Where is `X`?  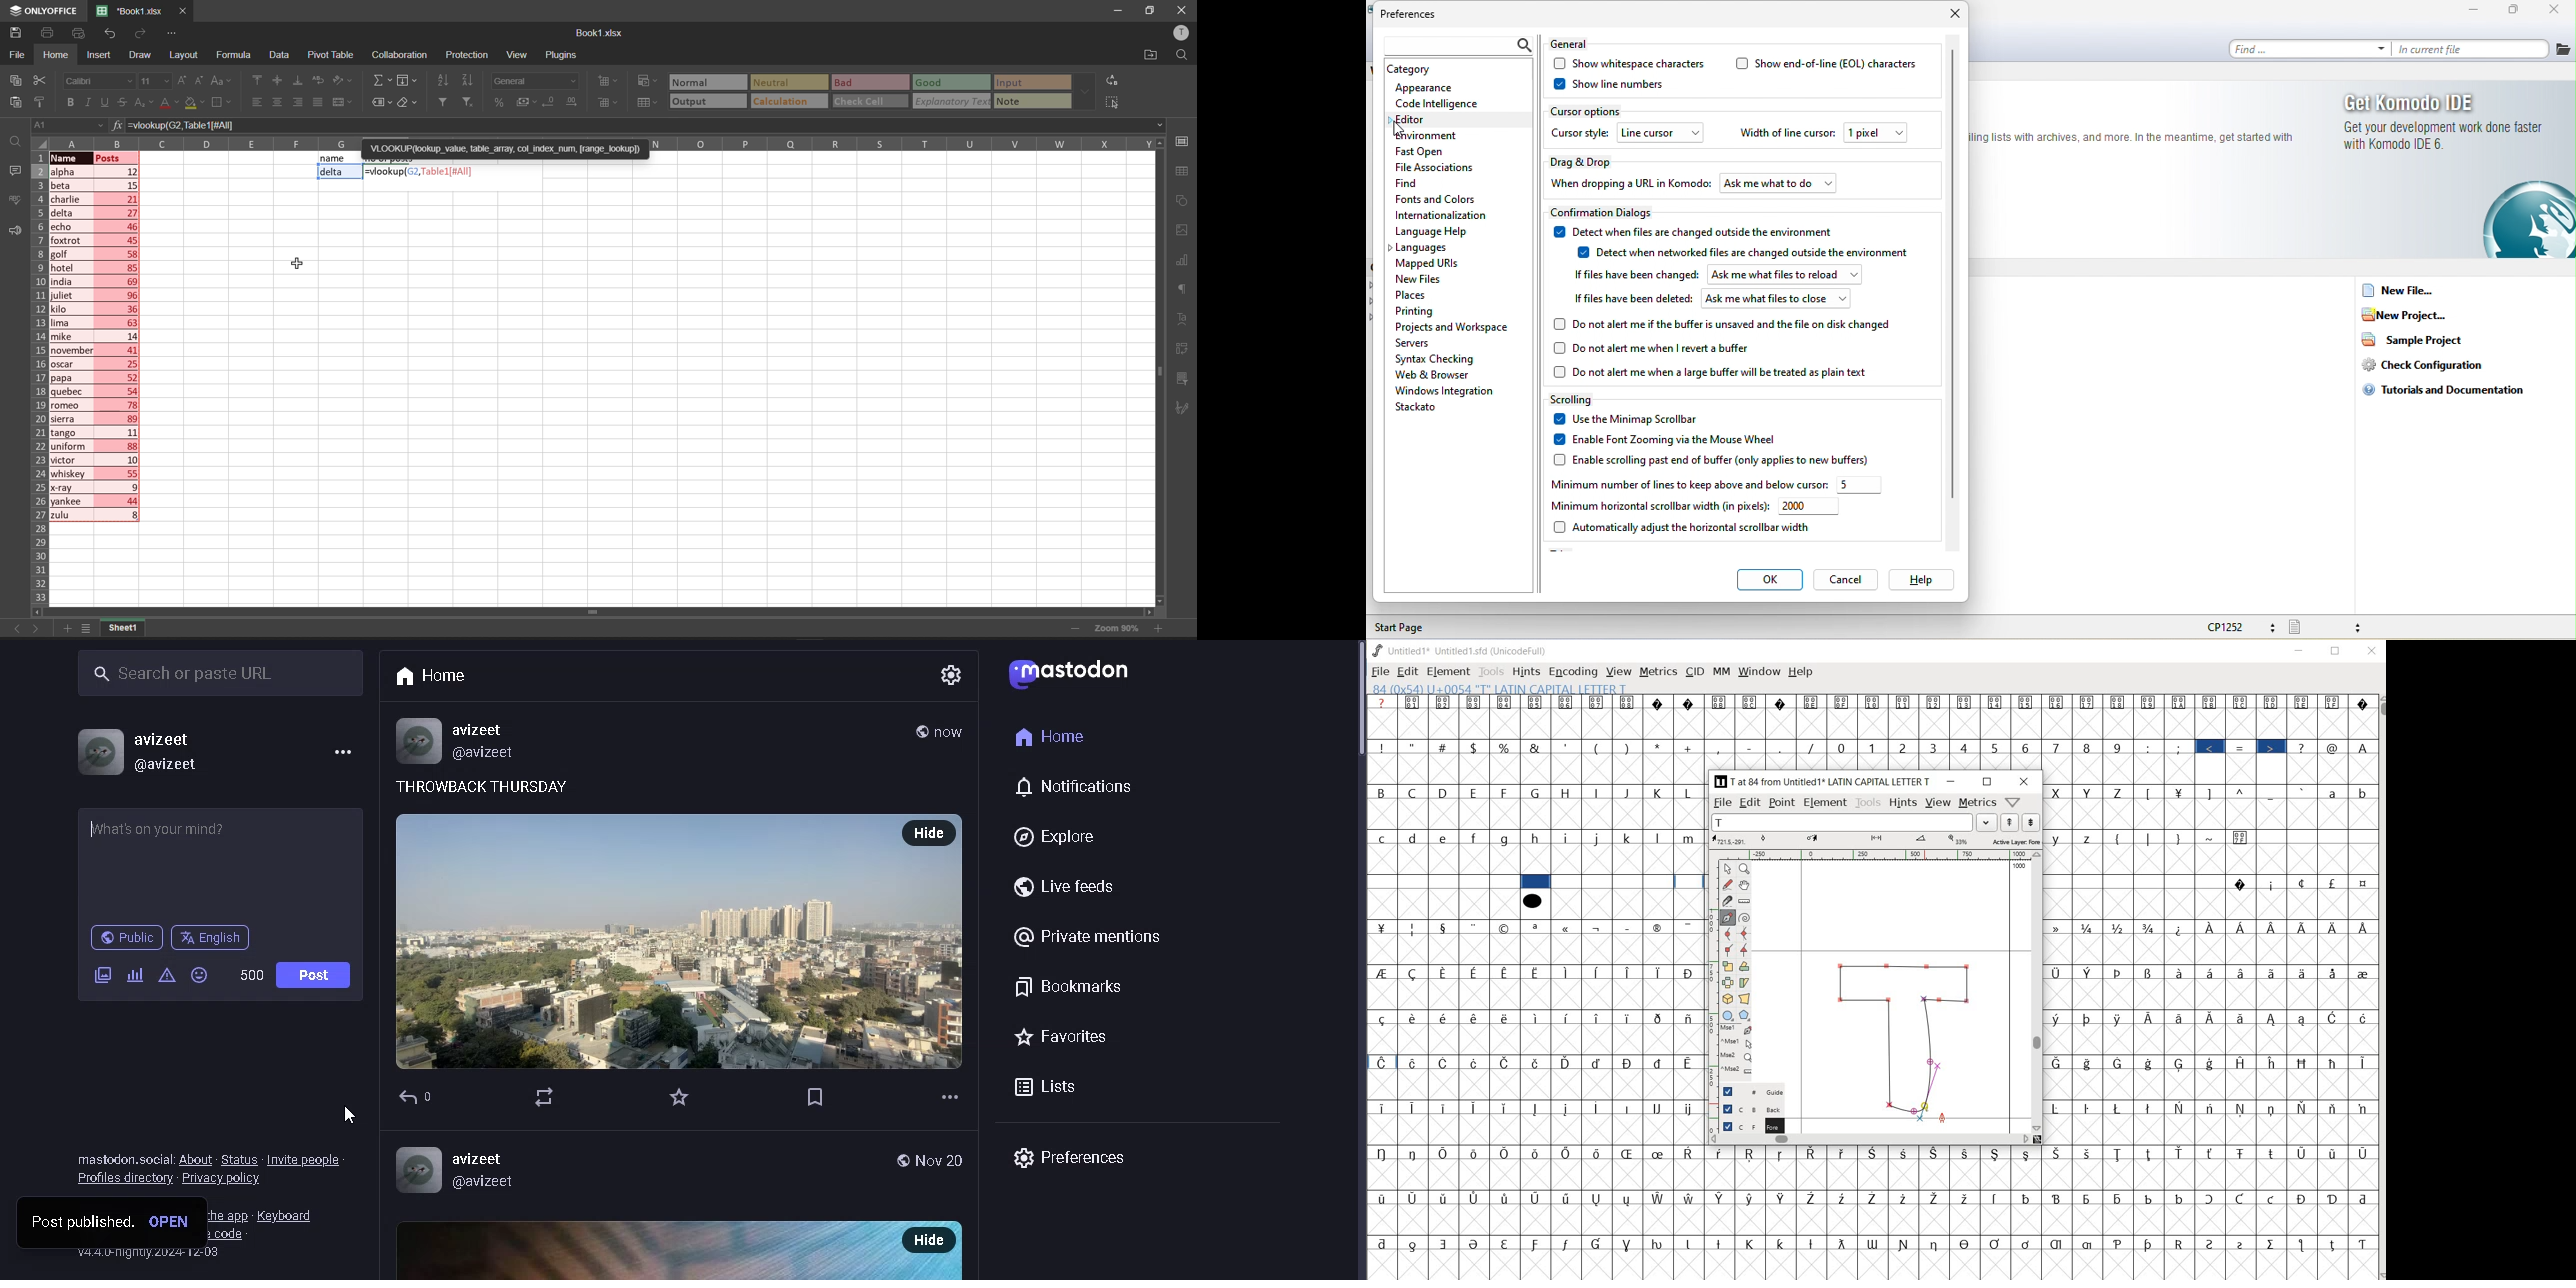
X is located at coordinates (2059, 793).